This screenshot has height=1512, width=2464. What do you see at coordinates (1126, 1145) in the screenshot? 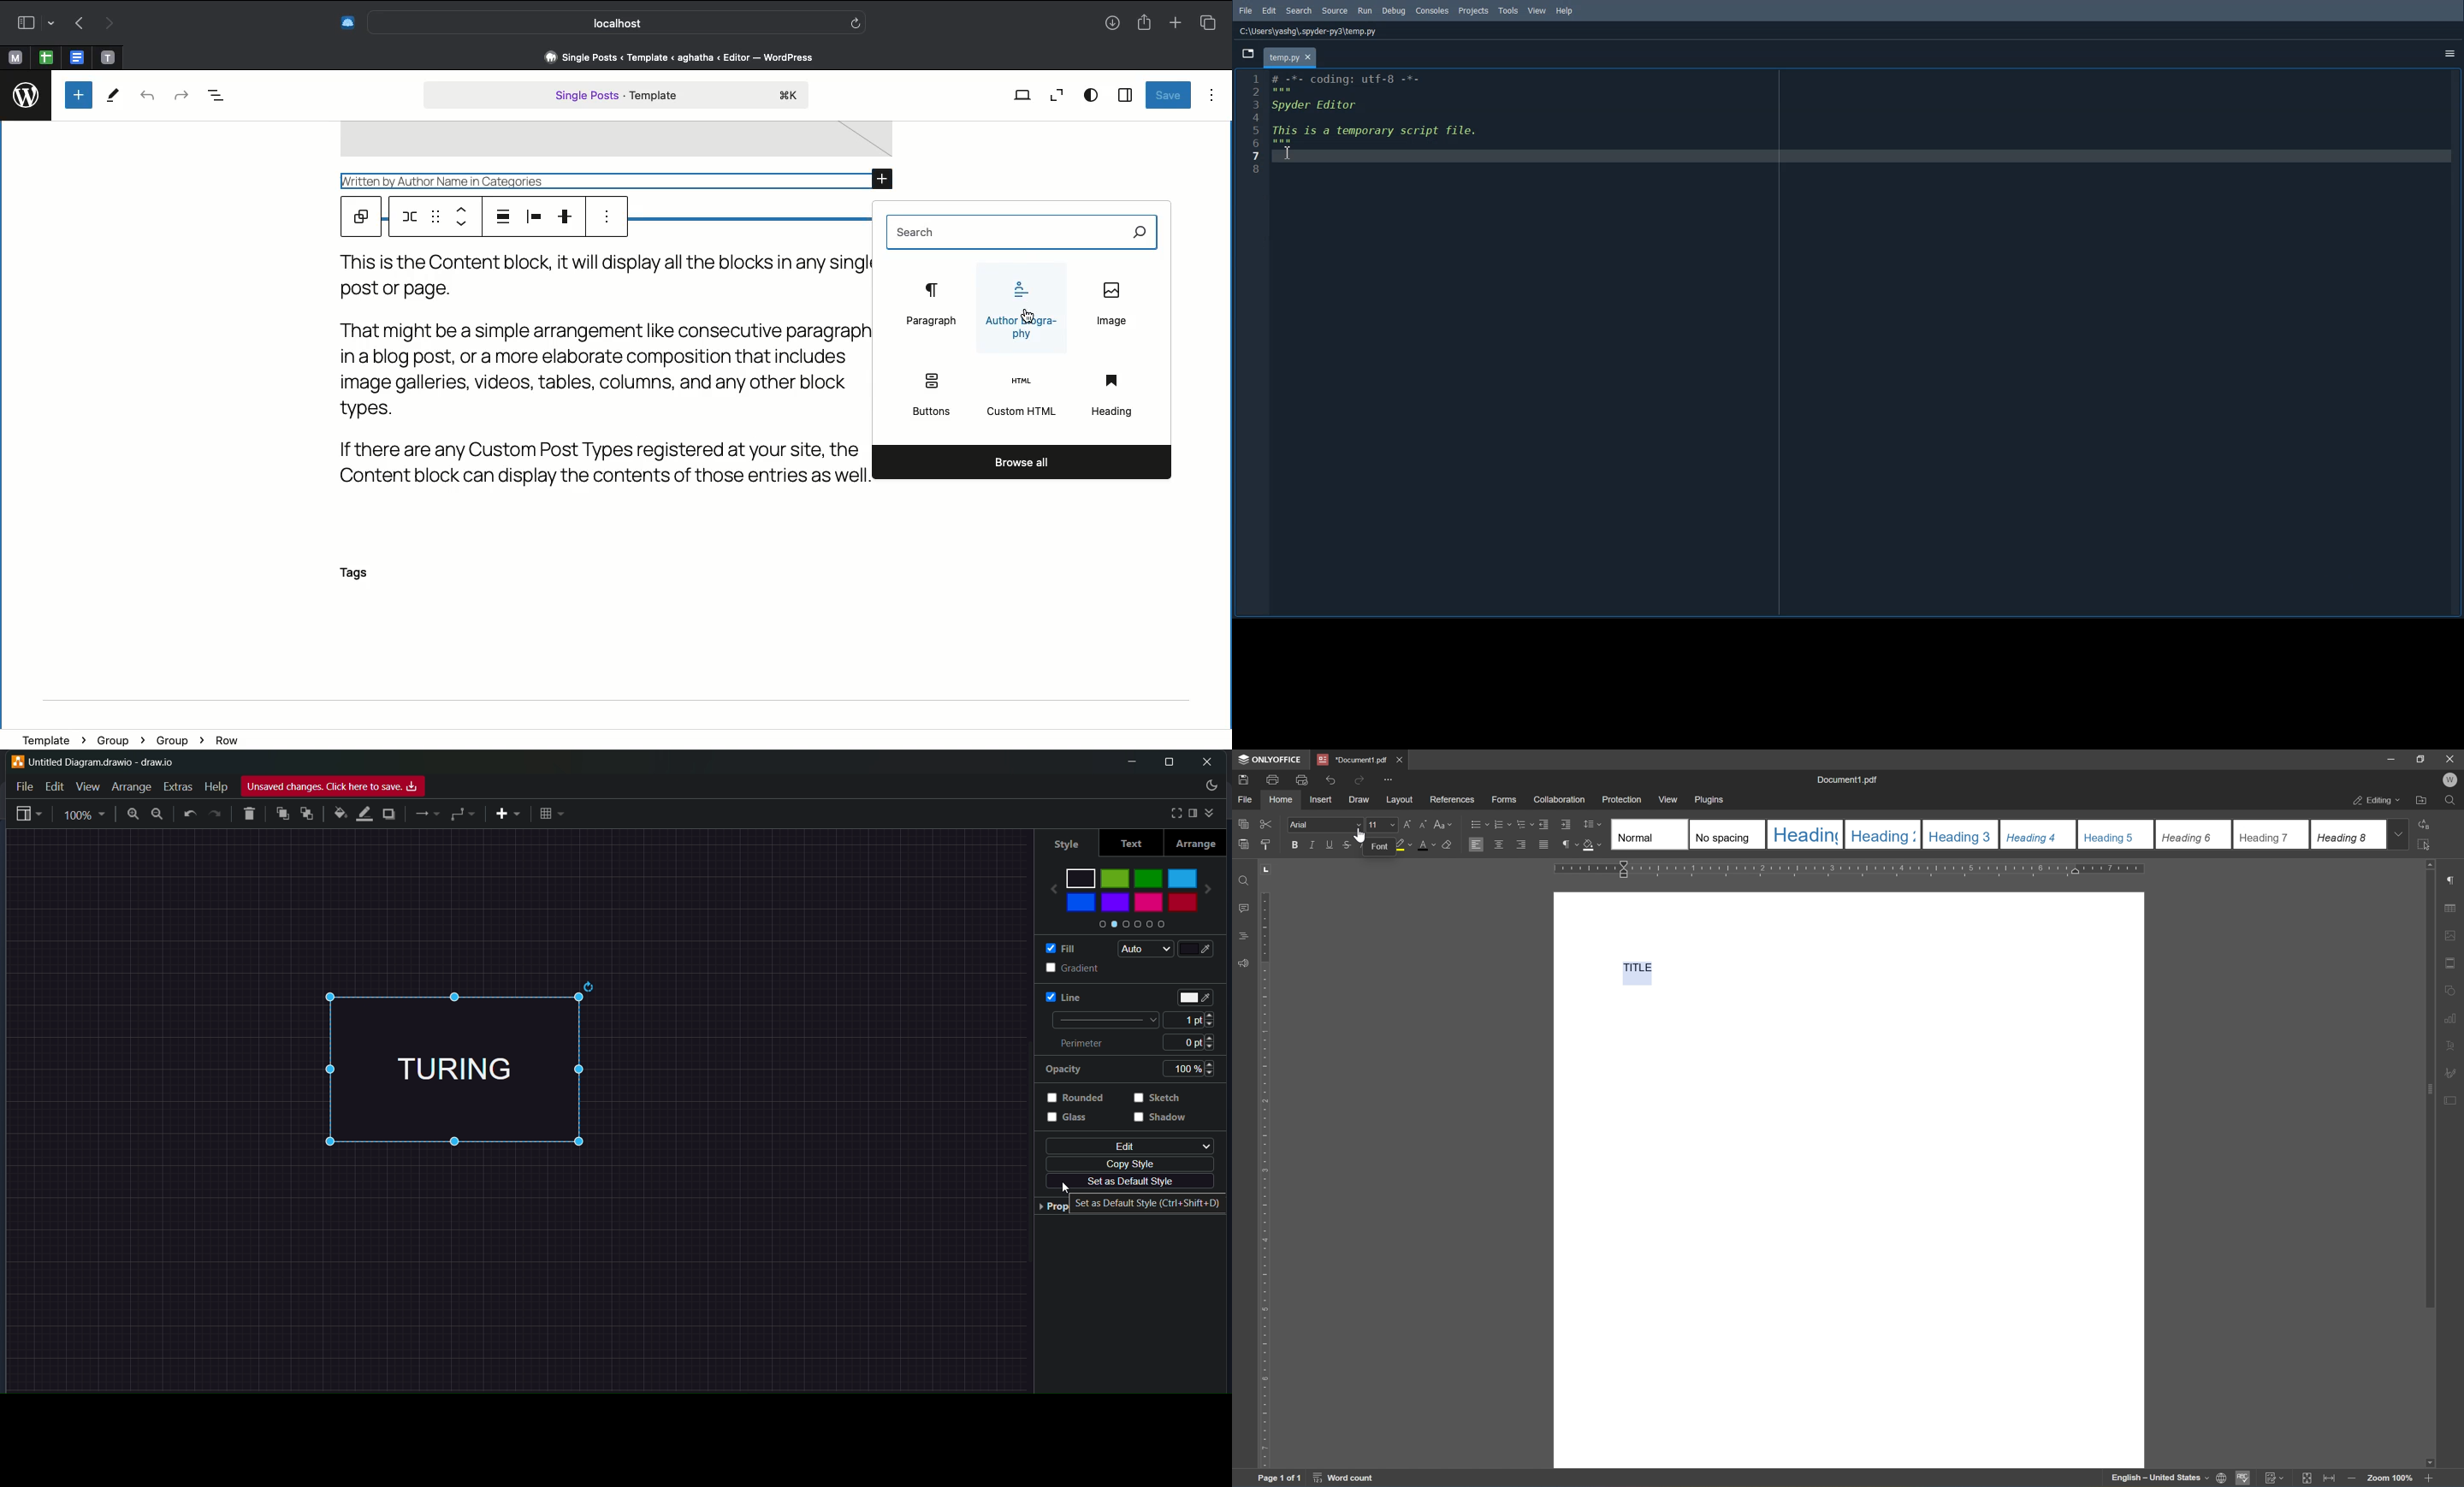
I see `edit` at bounding box center [1126, 1145].